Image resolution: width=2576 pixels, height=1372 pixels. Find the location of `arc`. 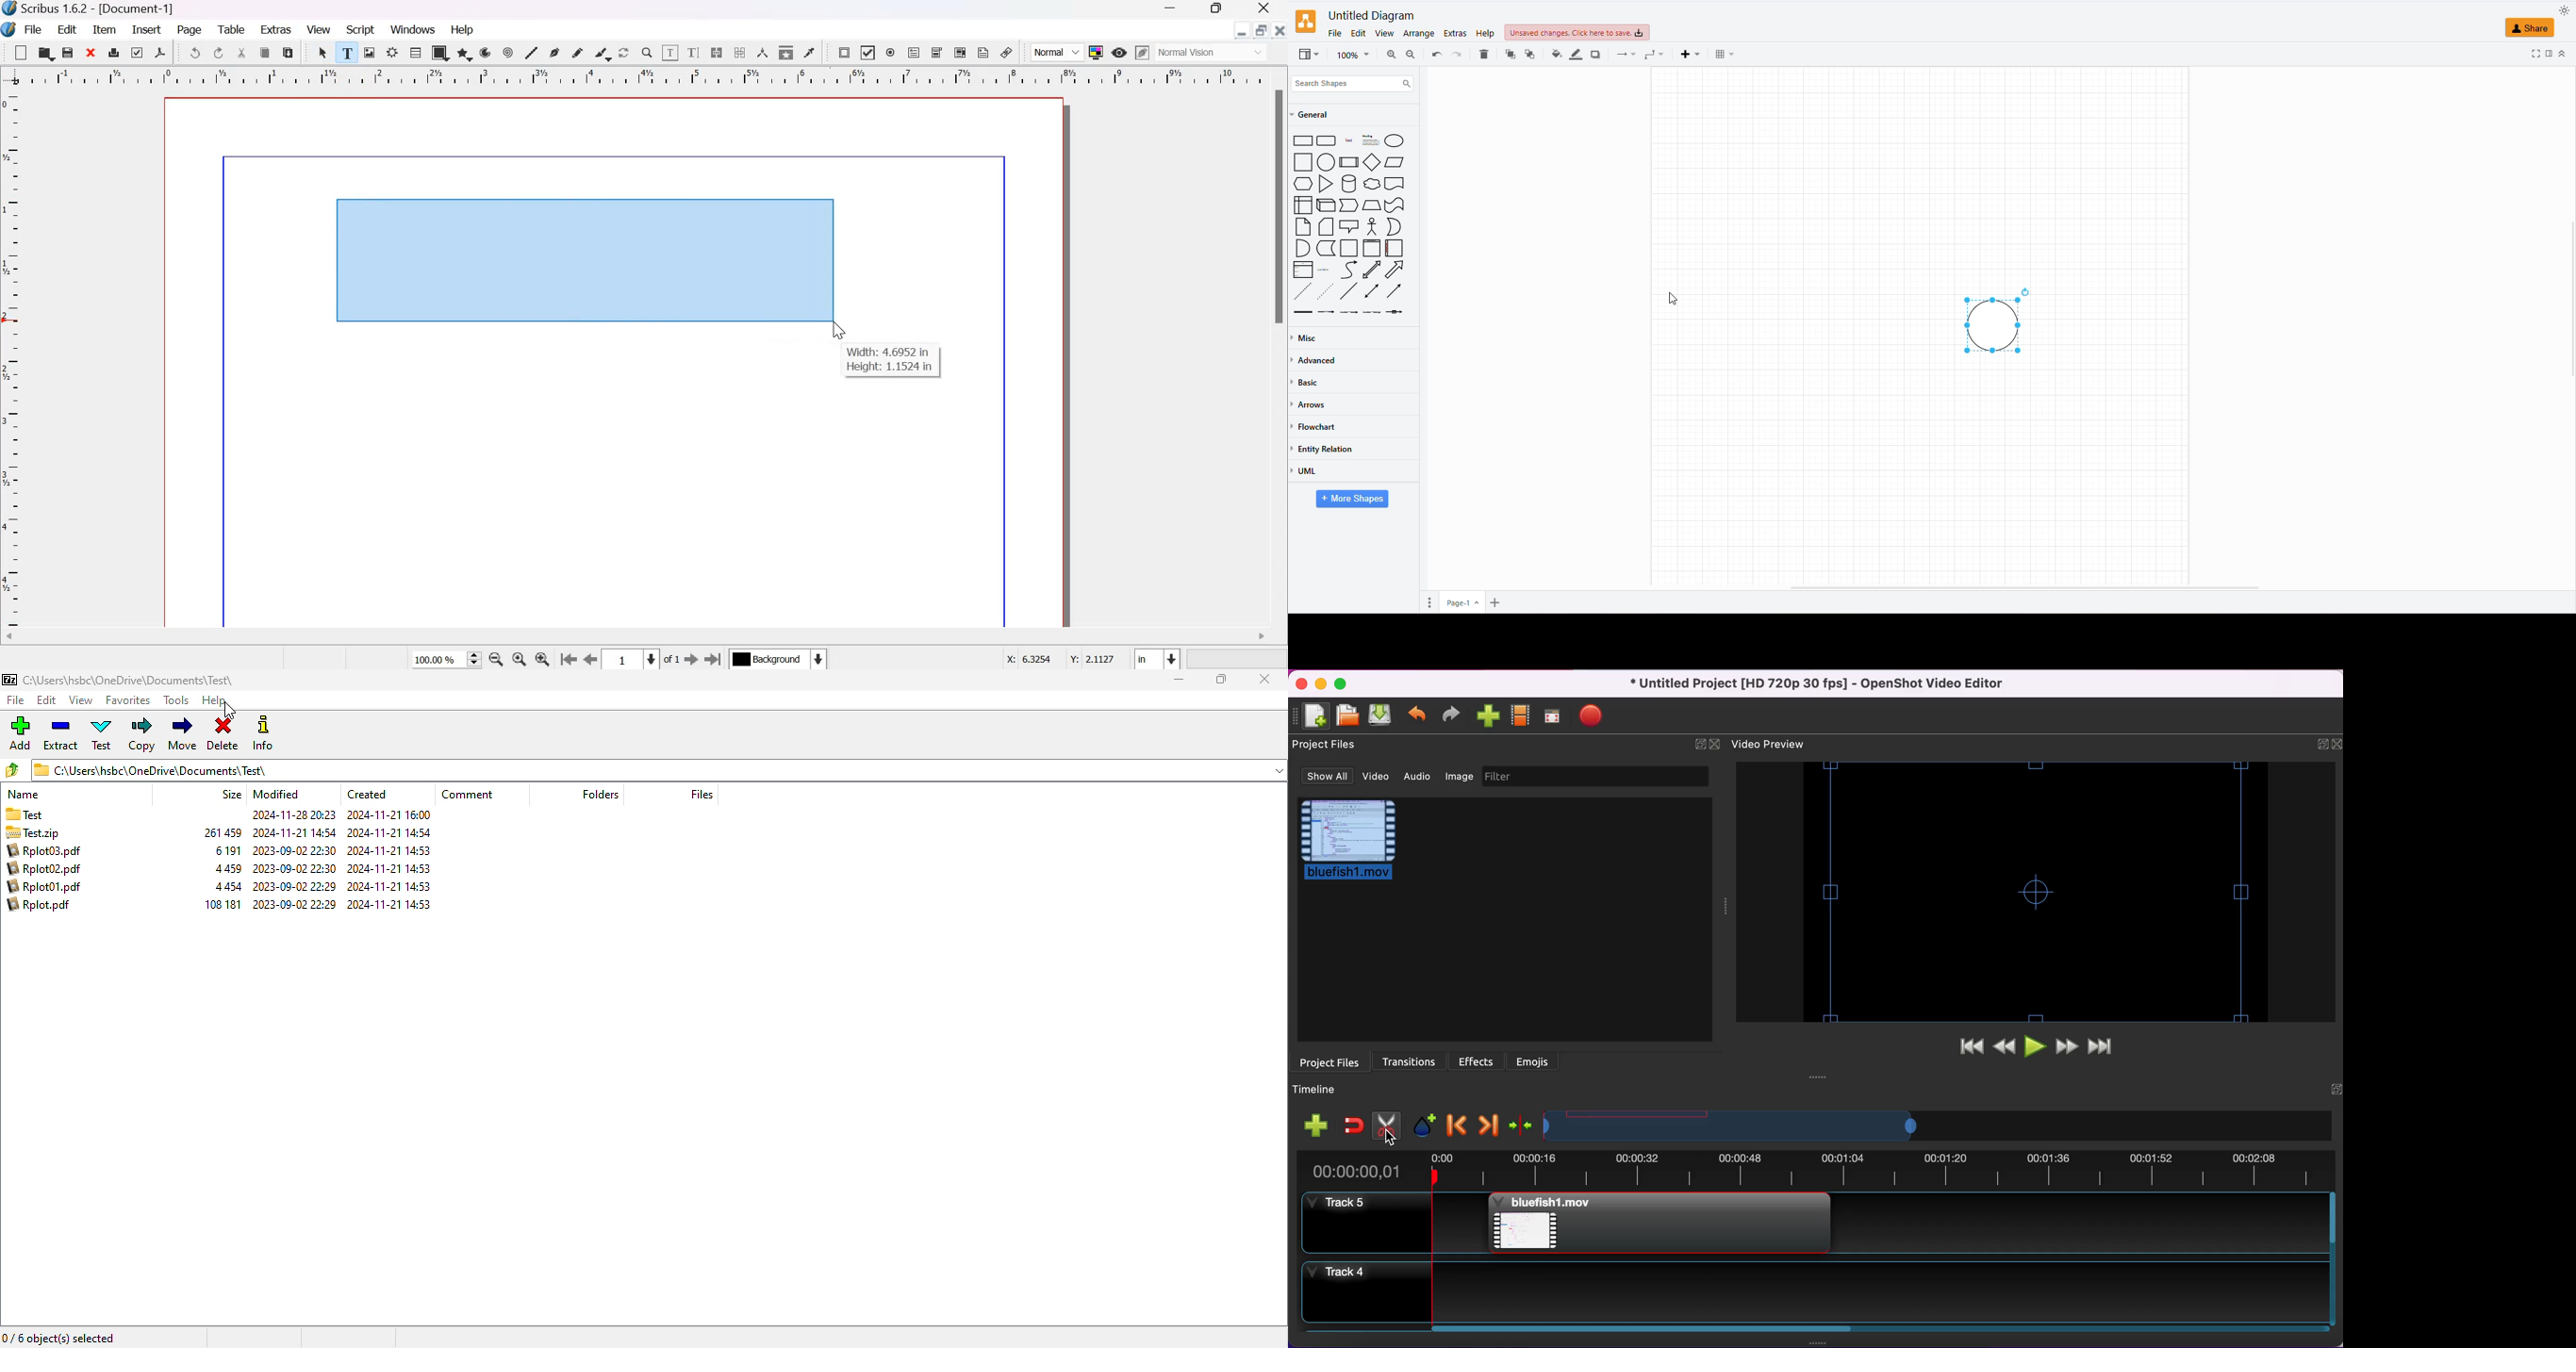

arc is located at coordinates (486, 52).